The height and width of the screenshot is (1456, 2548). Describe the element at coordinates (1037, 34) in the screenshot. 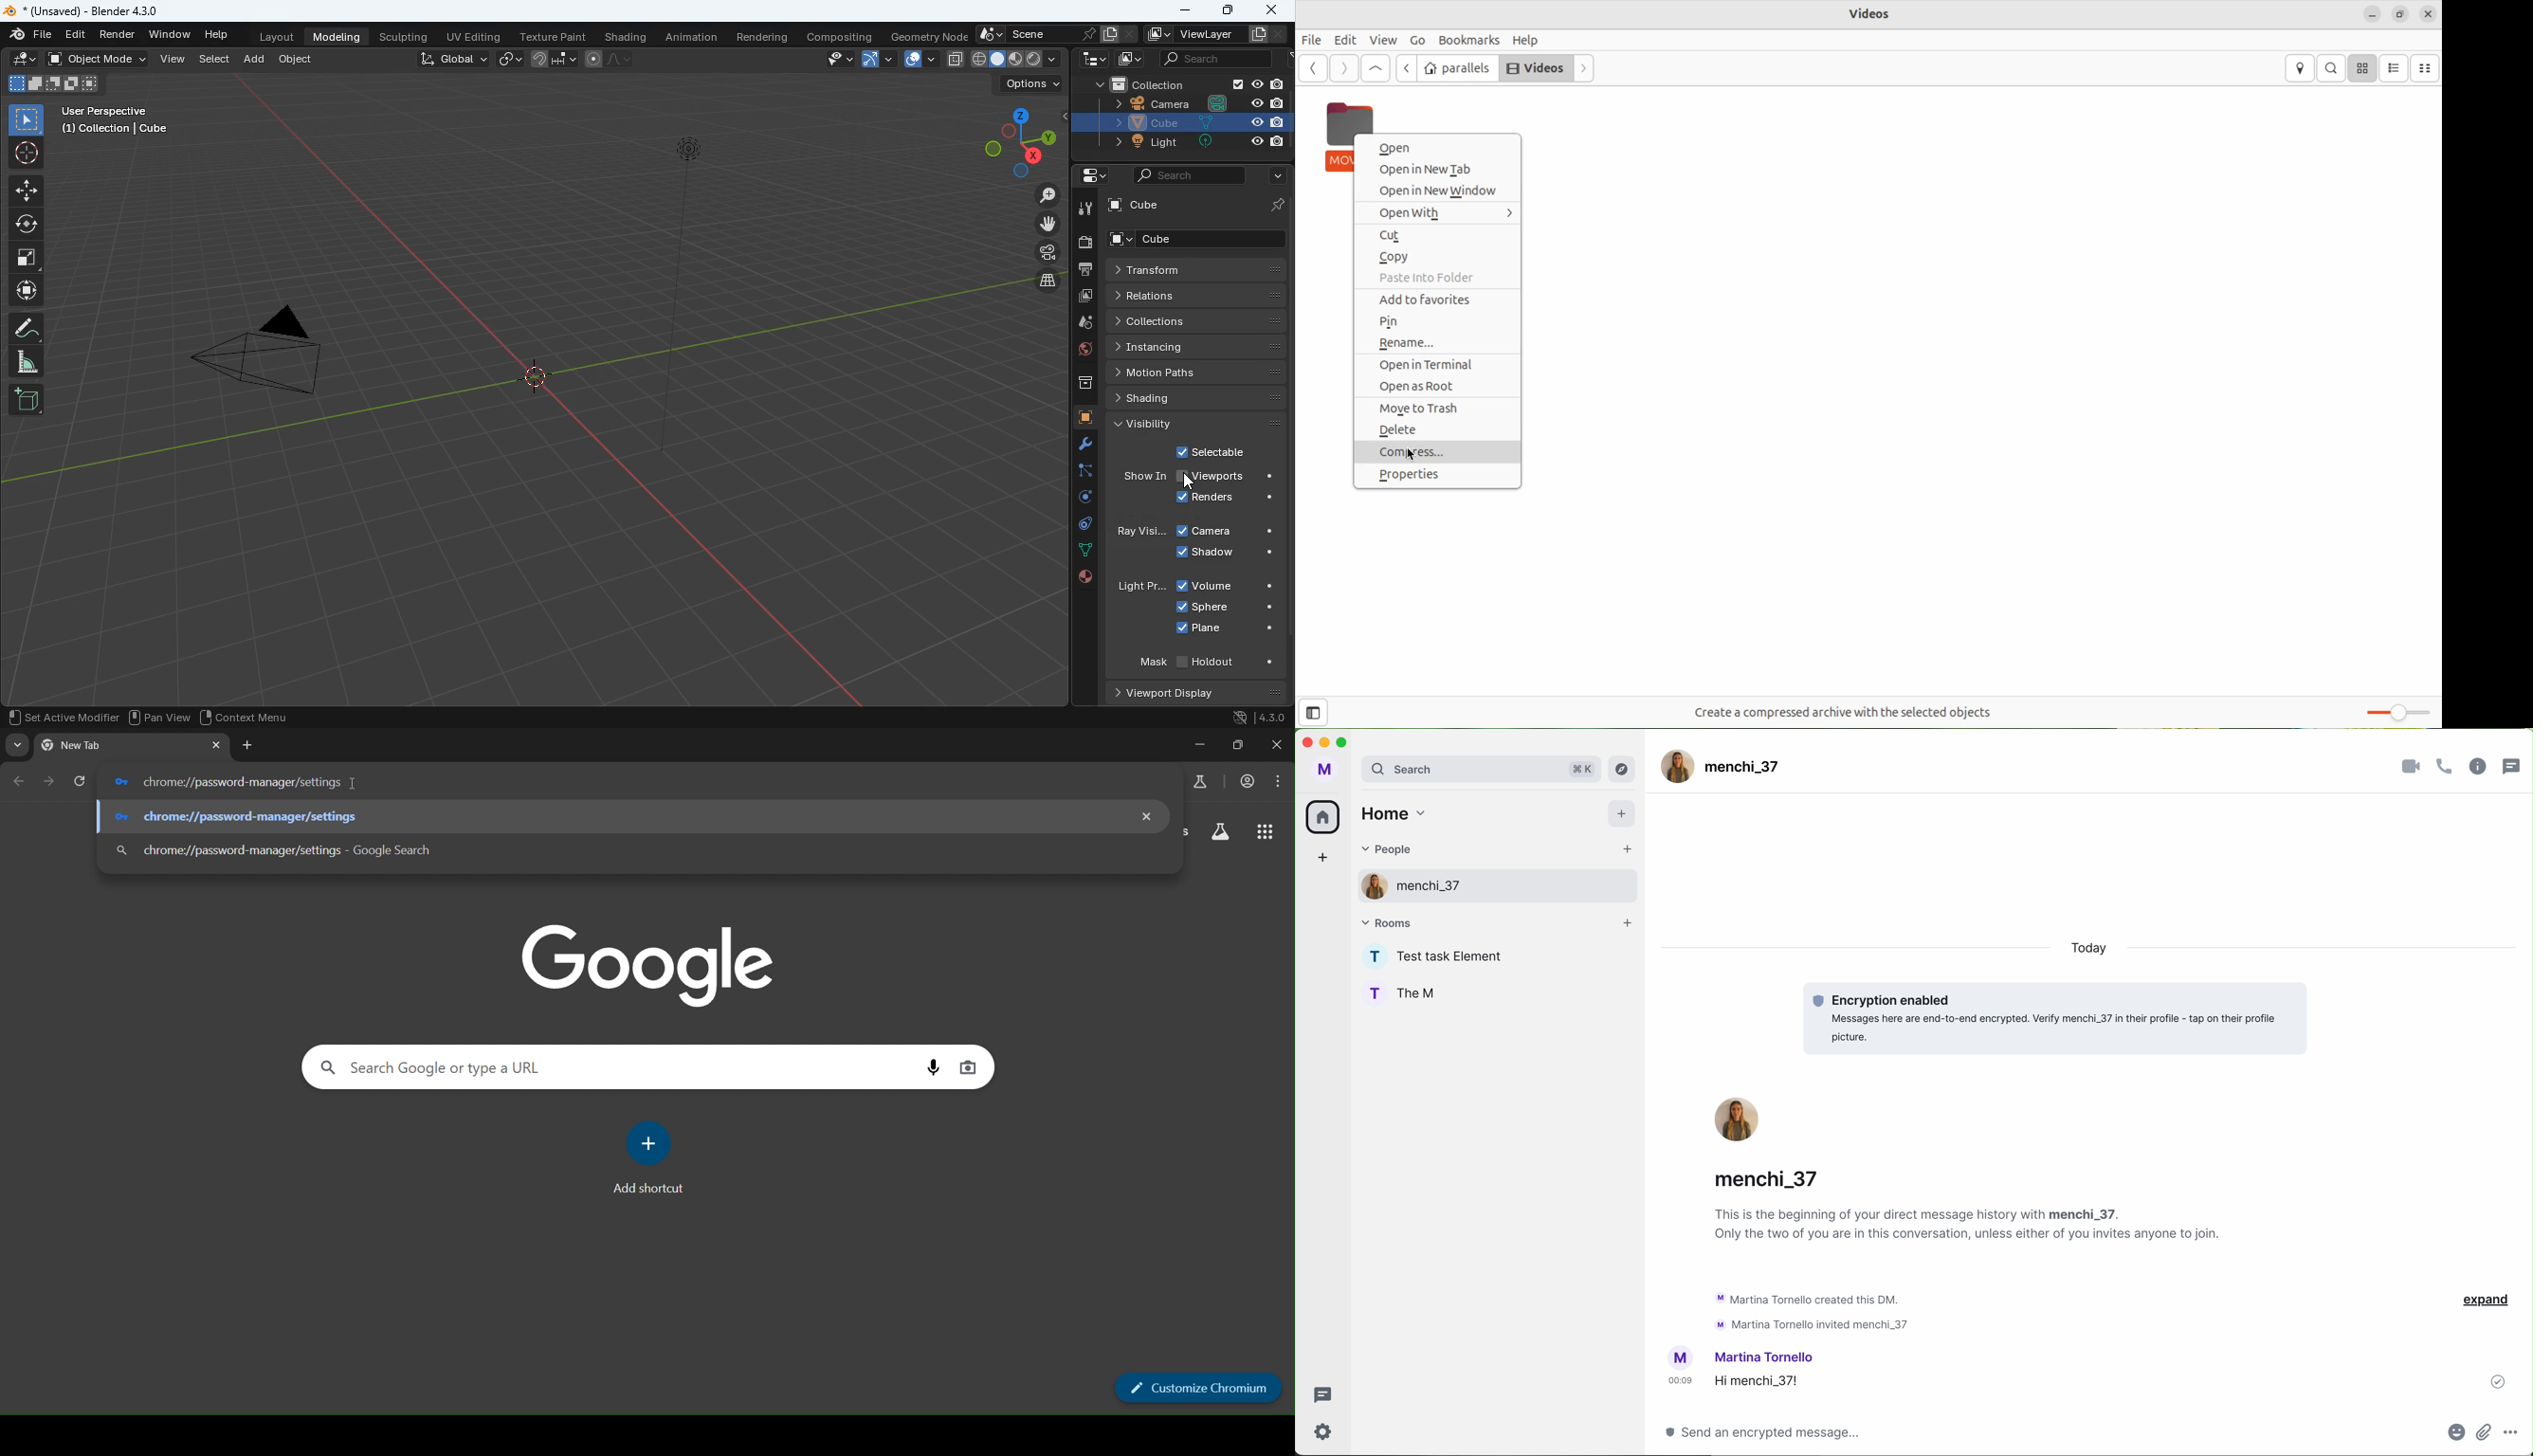

I see `scene` at that location.